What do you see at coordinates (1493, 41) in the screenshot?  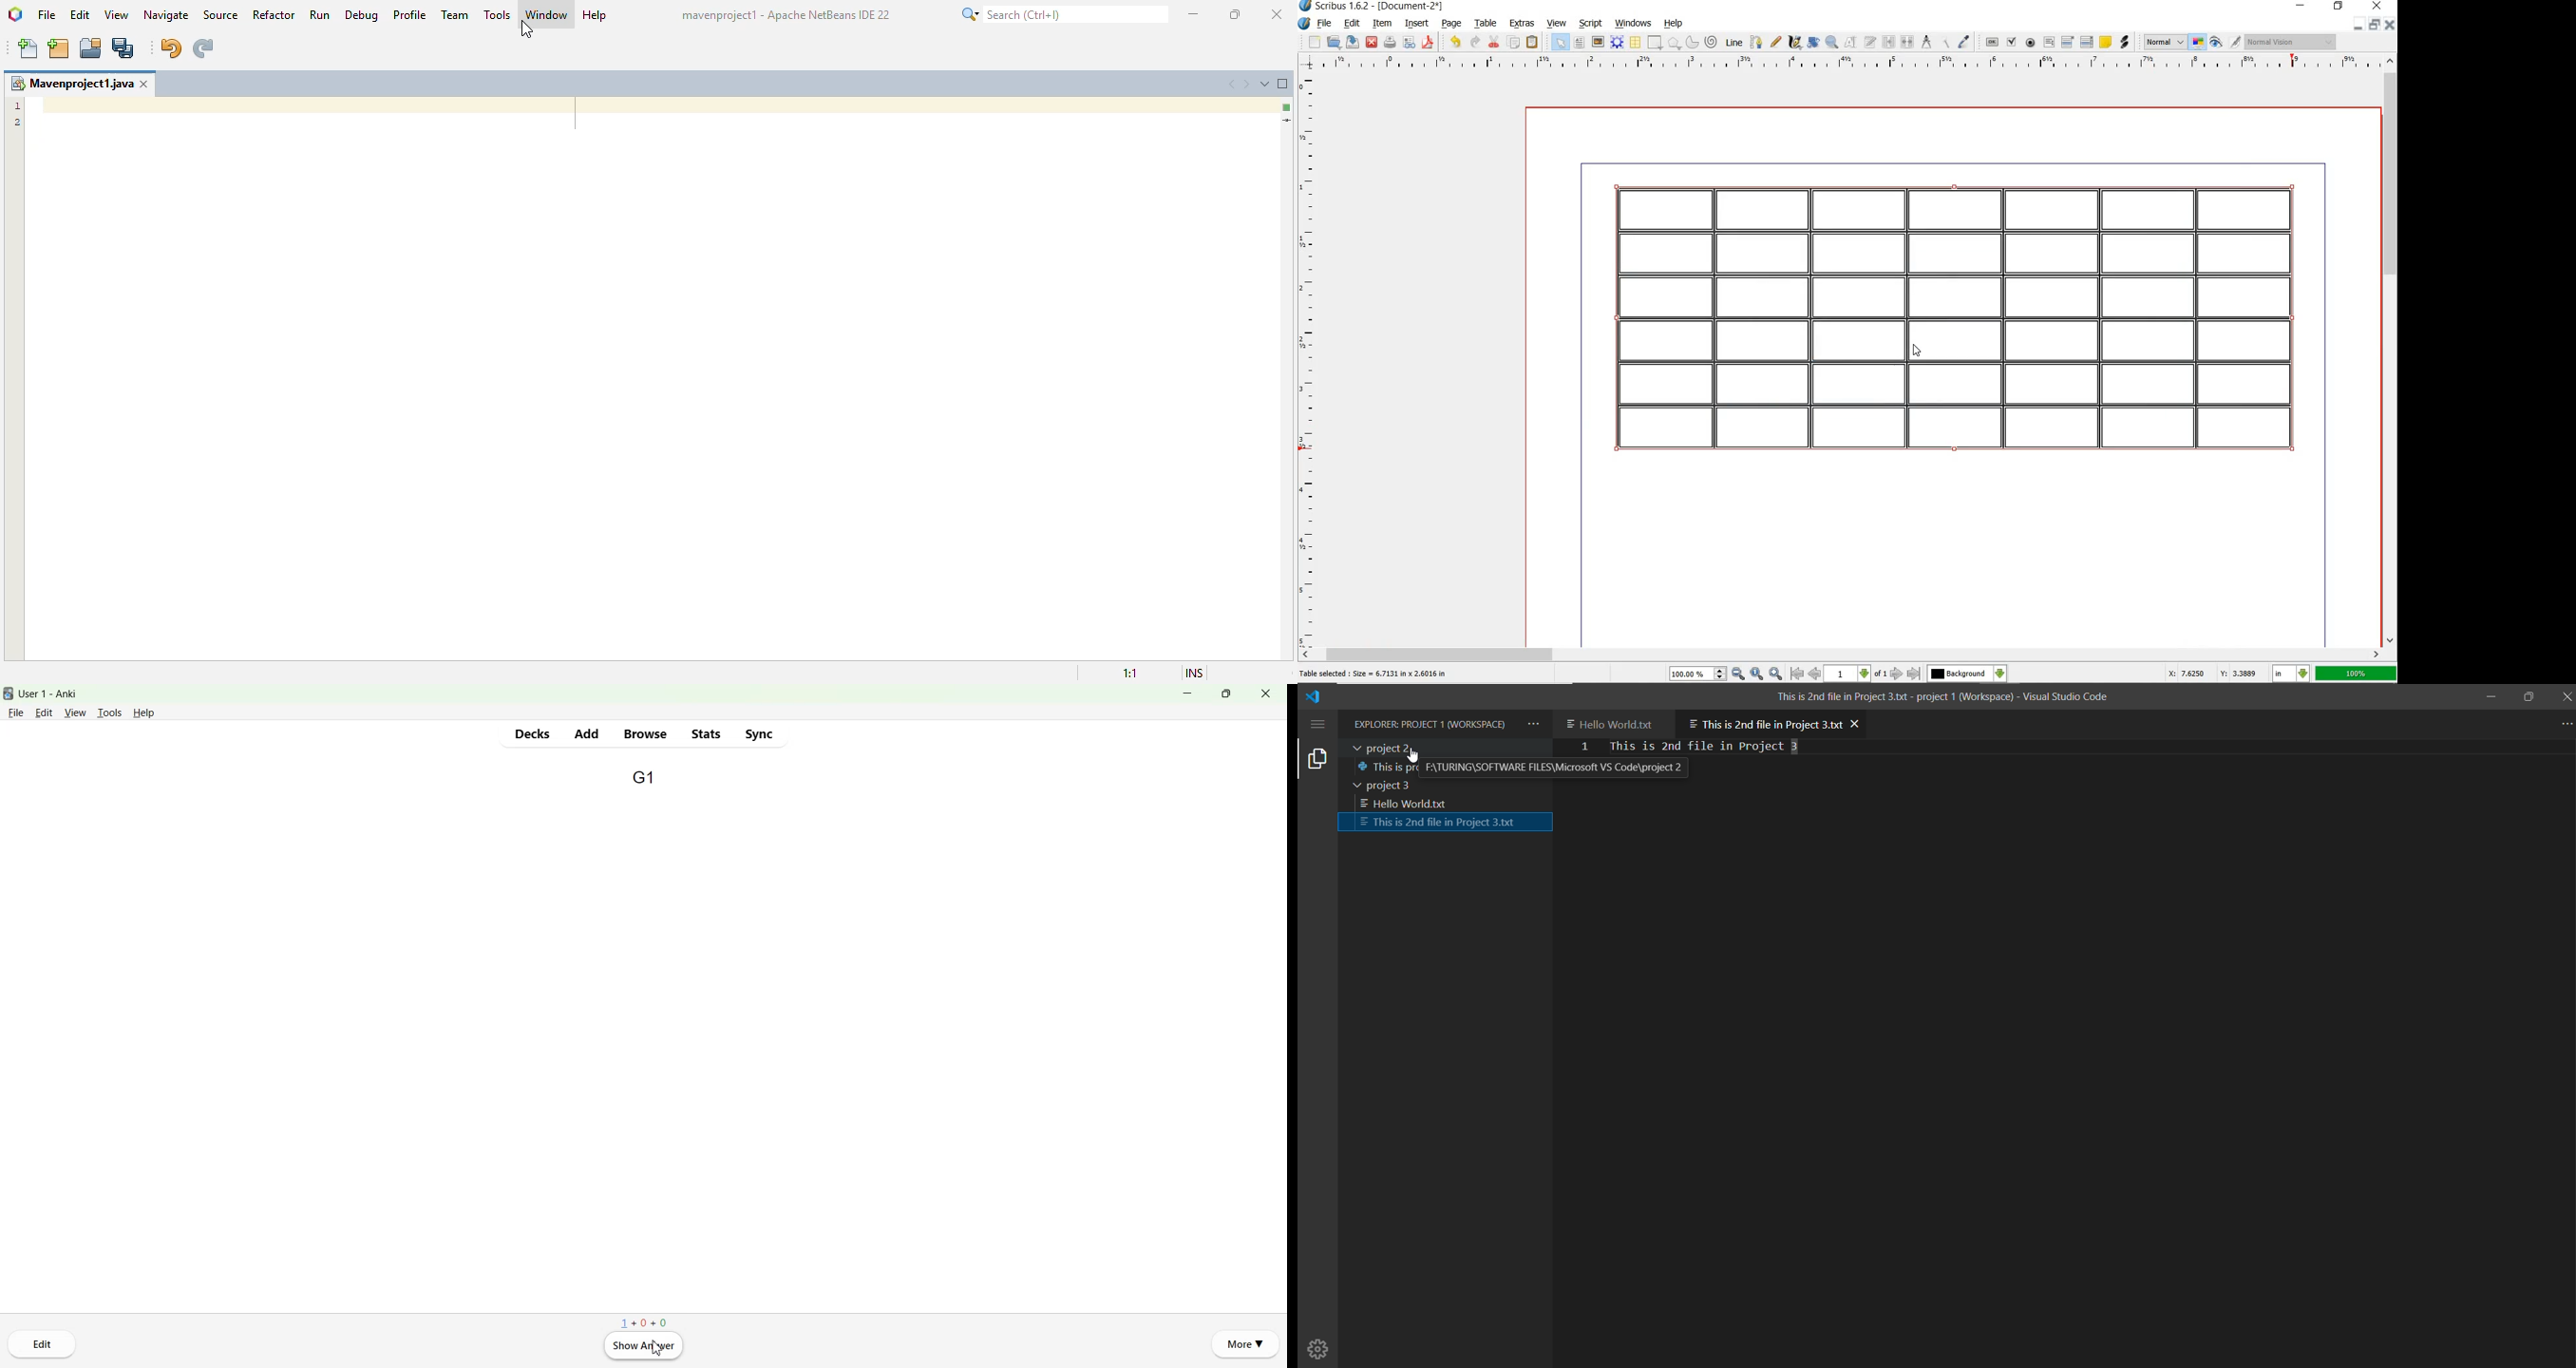 I see `cut` at bounding box center [1493, 41].